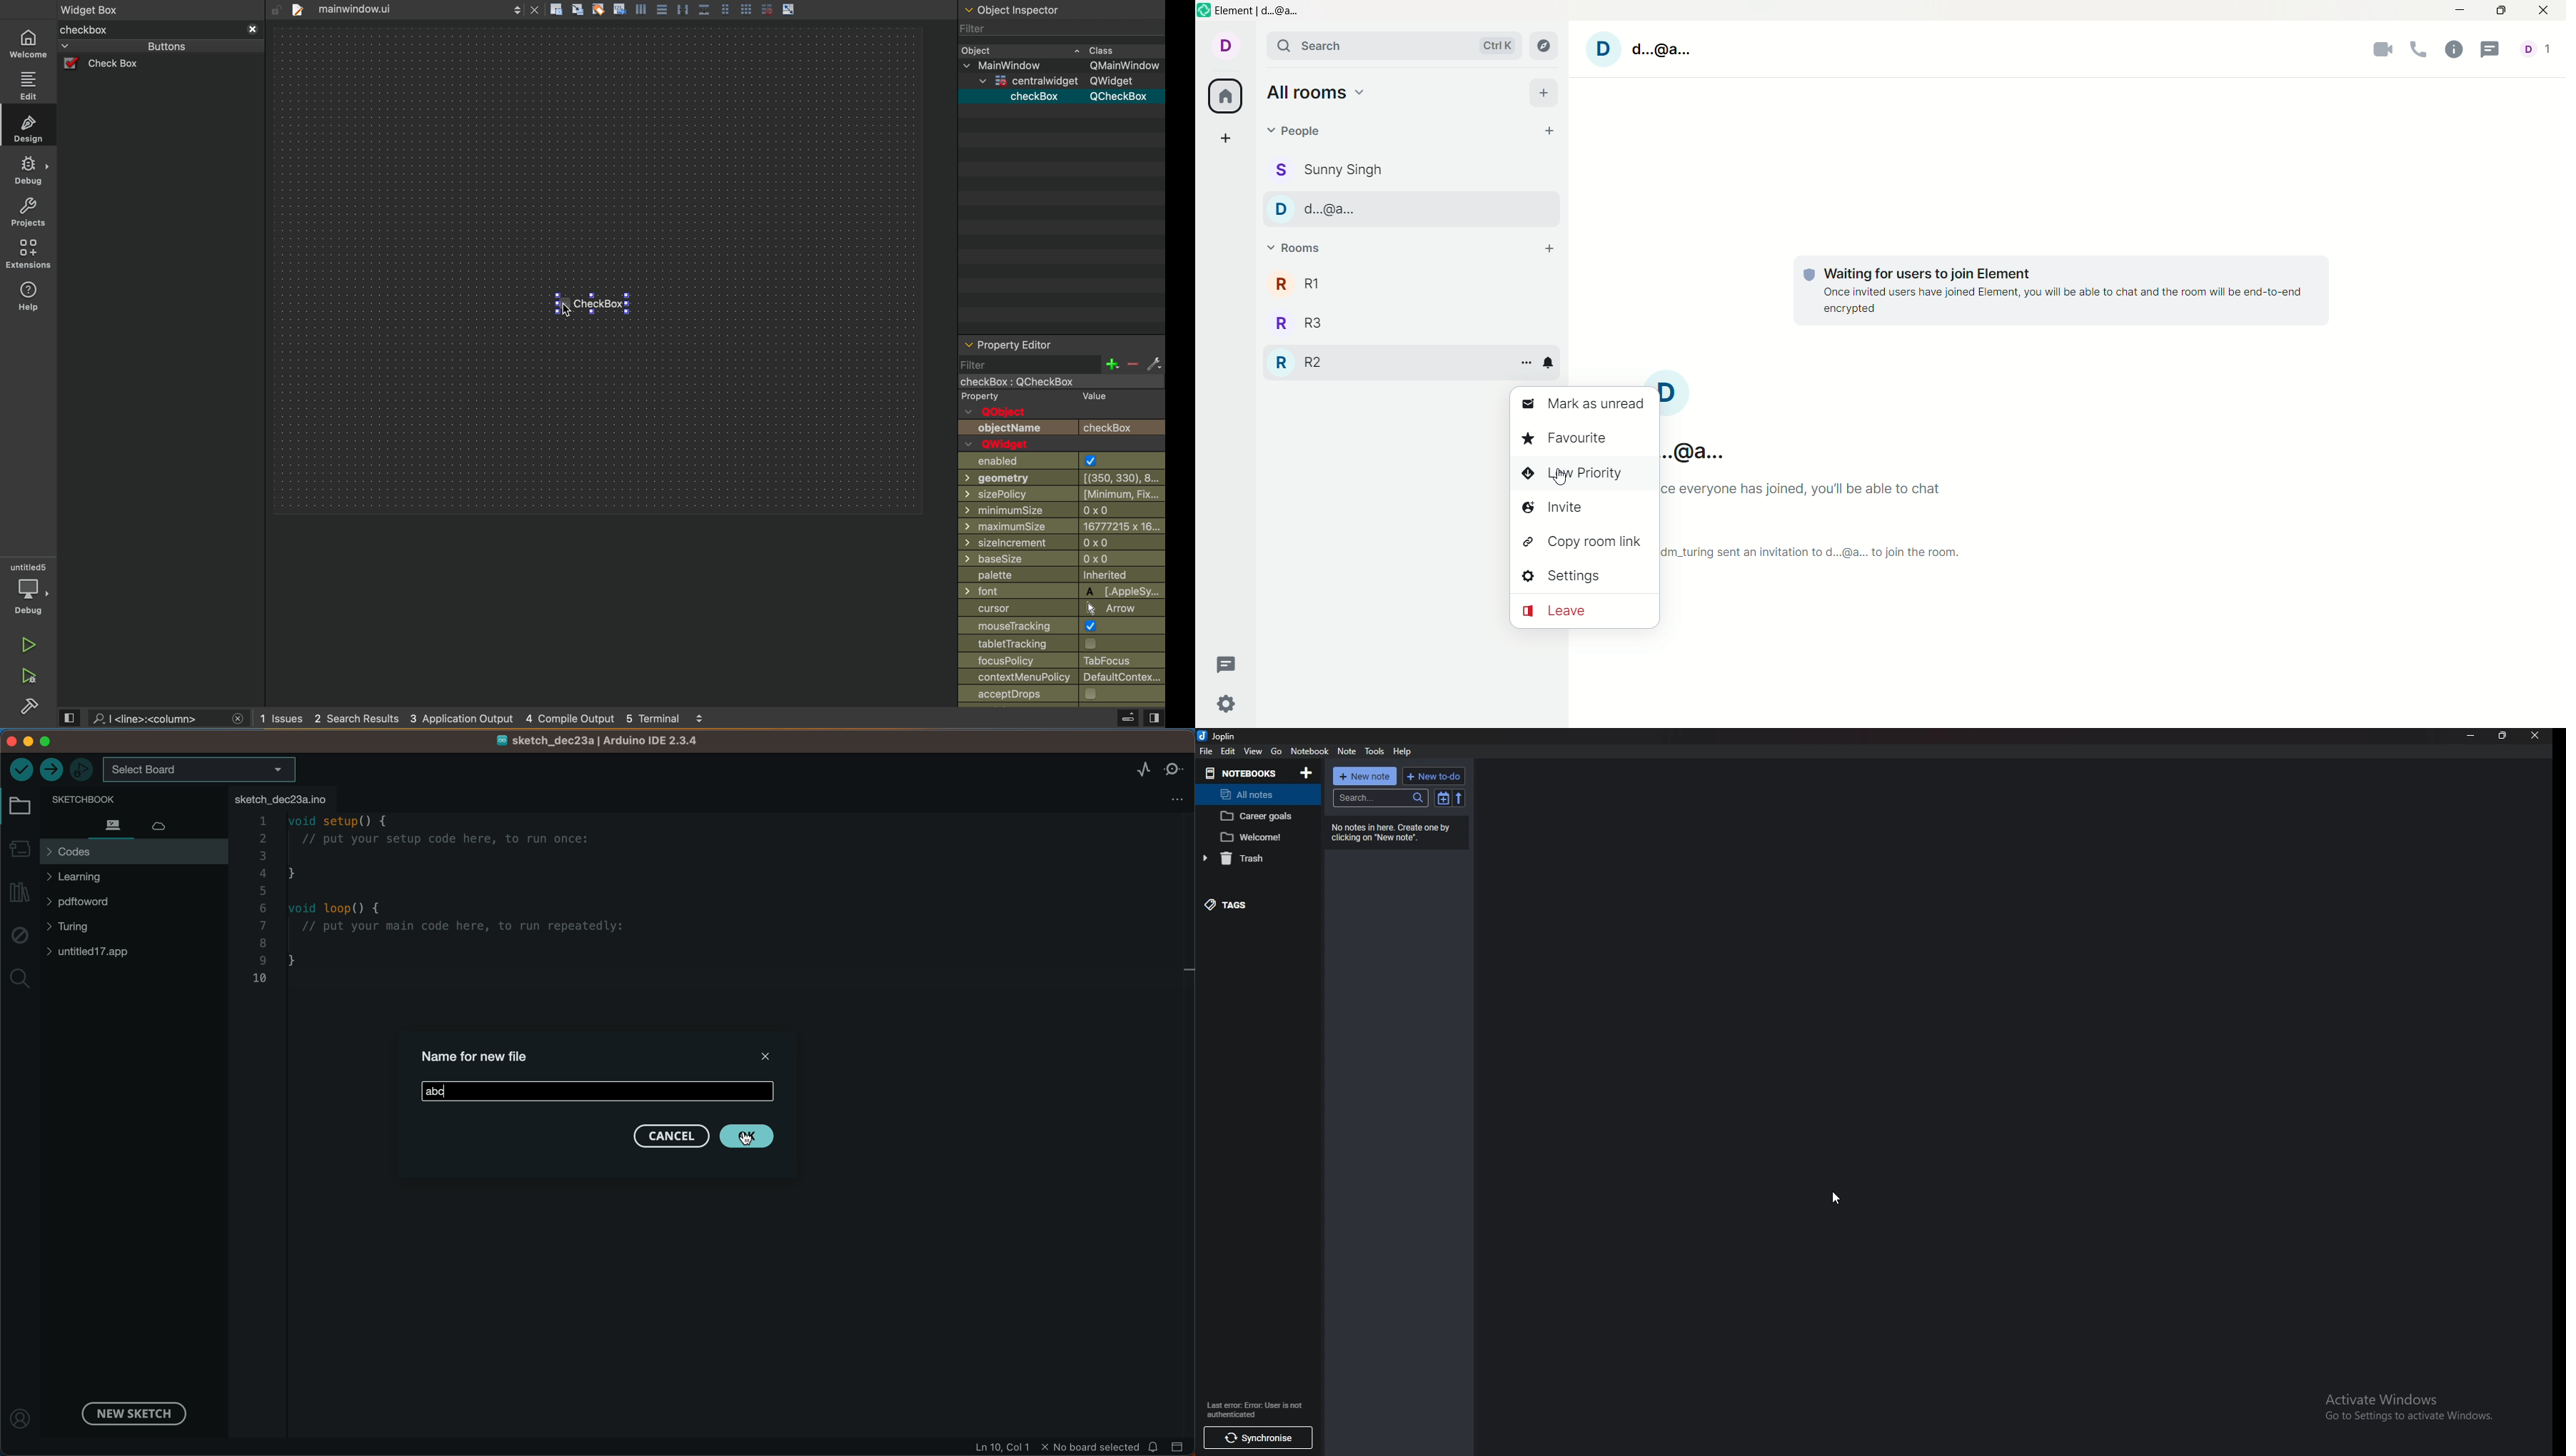 This screenshot has height=1456, width=2576. What do you see at coordinates (146, 46) in the screenshot?
I see `buttons` at bounding box center [146, 46].